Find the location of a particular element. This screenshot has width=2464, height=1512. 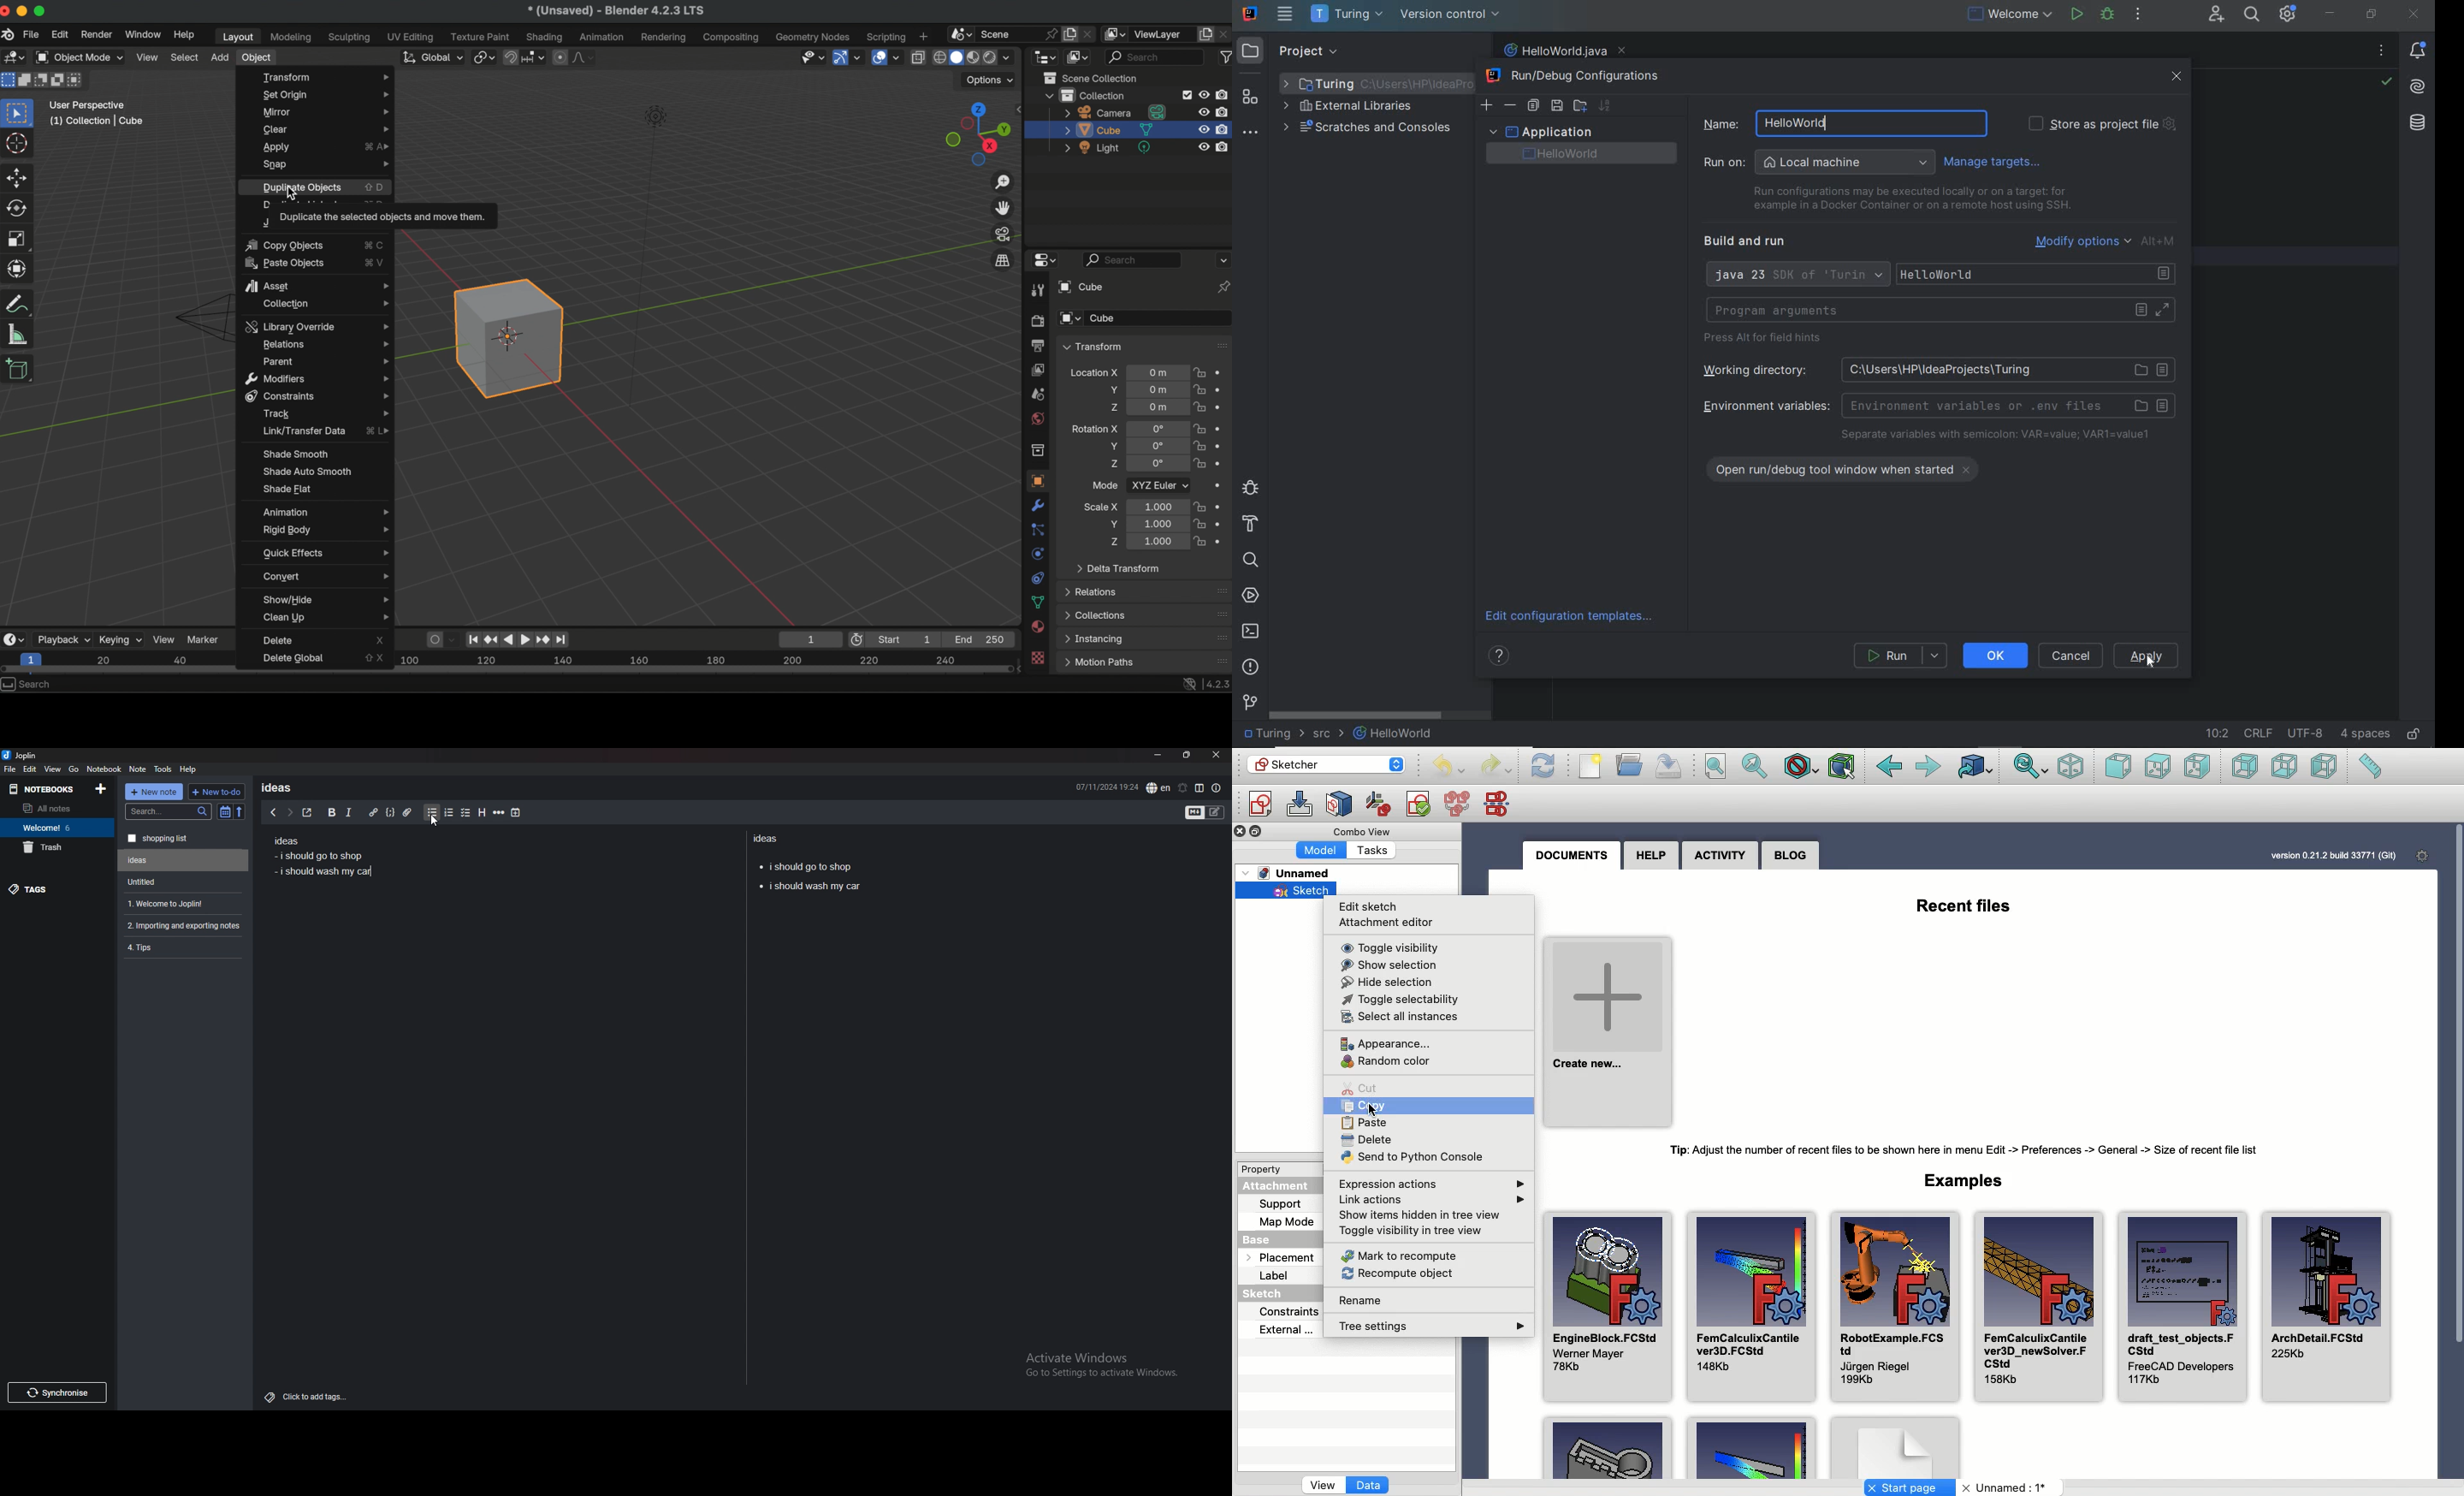

Redo is located at coordinates (1496, 768).